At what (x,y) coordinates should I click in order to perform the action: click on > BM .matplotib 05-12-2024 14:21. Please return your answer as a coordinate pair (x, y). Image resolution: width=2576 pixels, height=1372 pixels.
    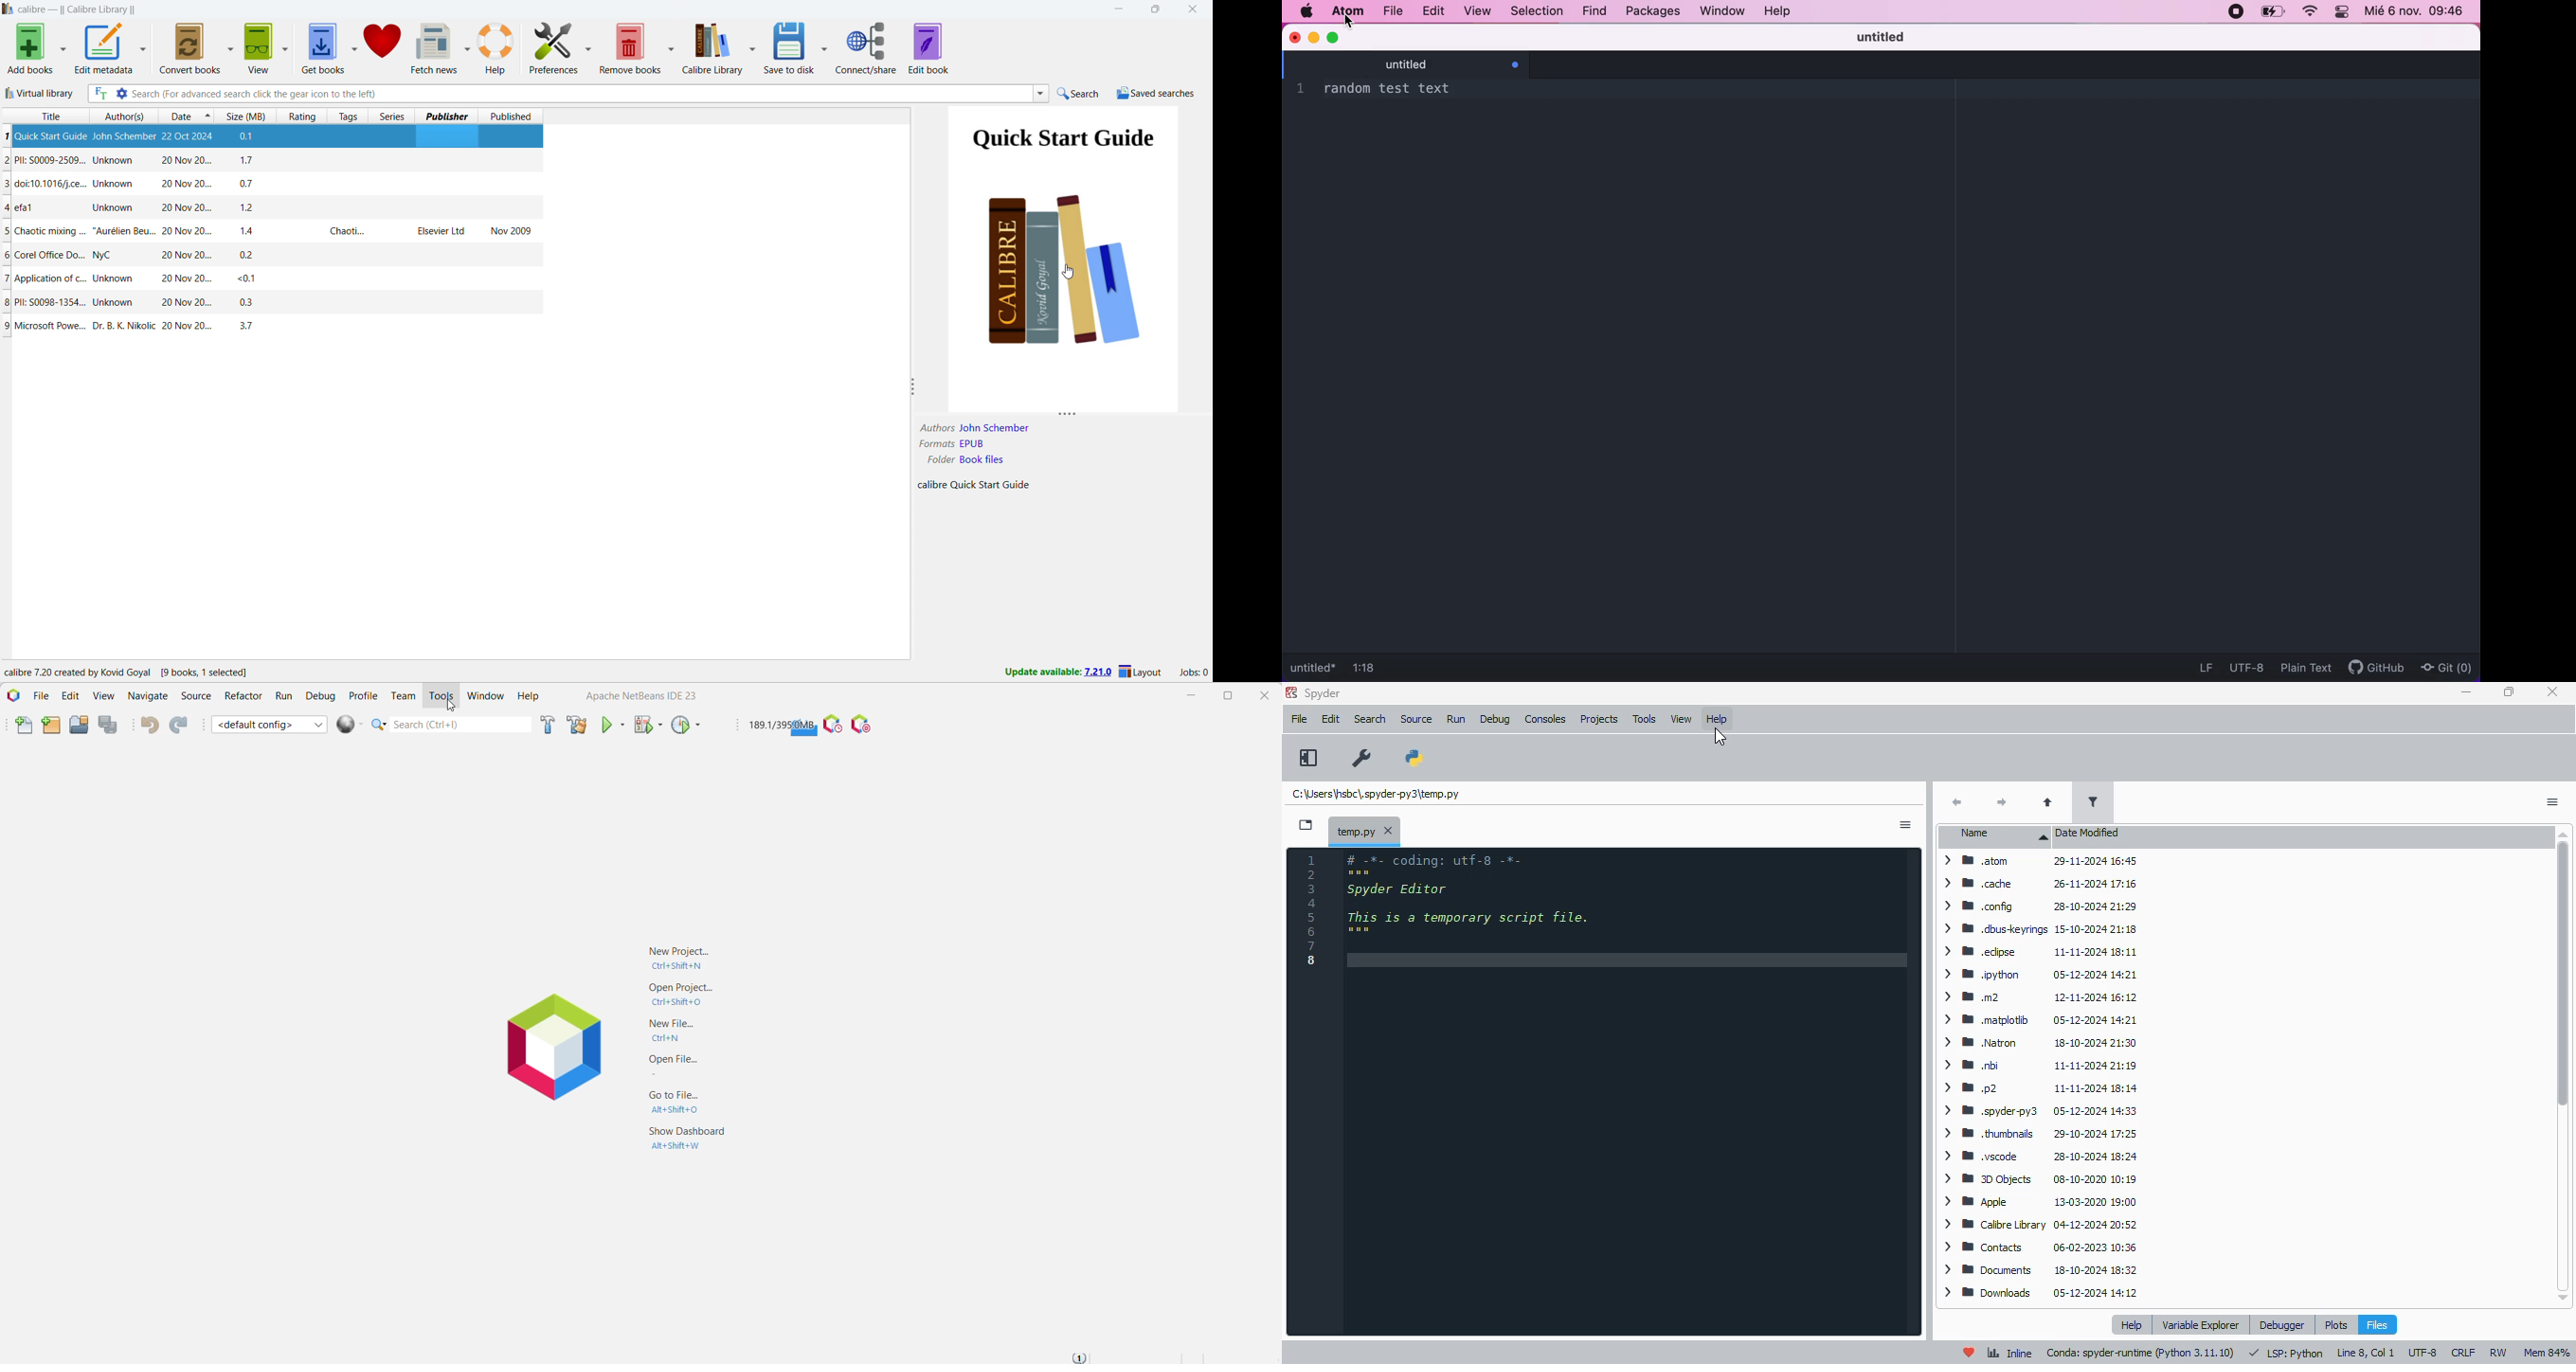
    Looking at the image, I should click on (2037, 1018).